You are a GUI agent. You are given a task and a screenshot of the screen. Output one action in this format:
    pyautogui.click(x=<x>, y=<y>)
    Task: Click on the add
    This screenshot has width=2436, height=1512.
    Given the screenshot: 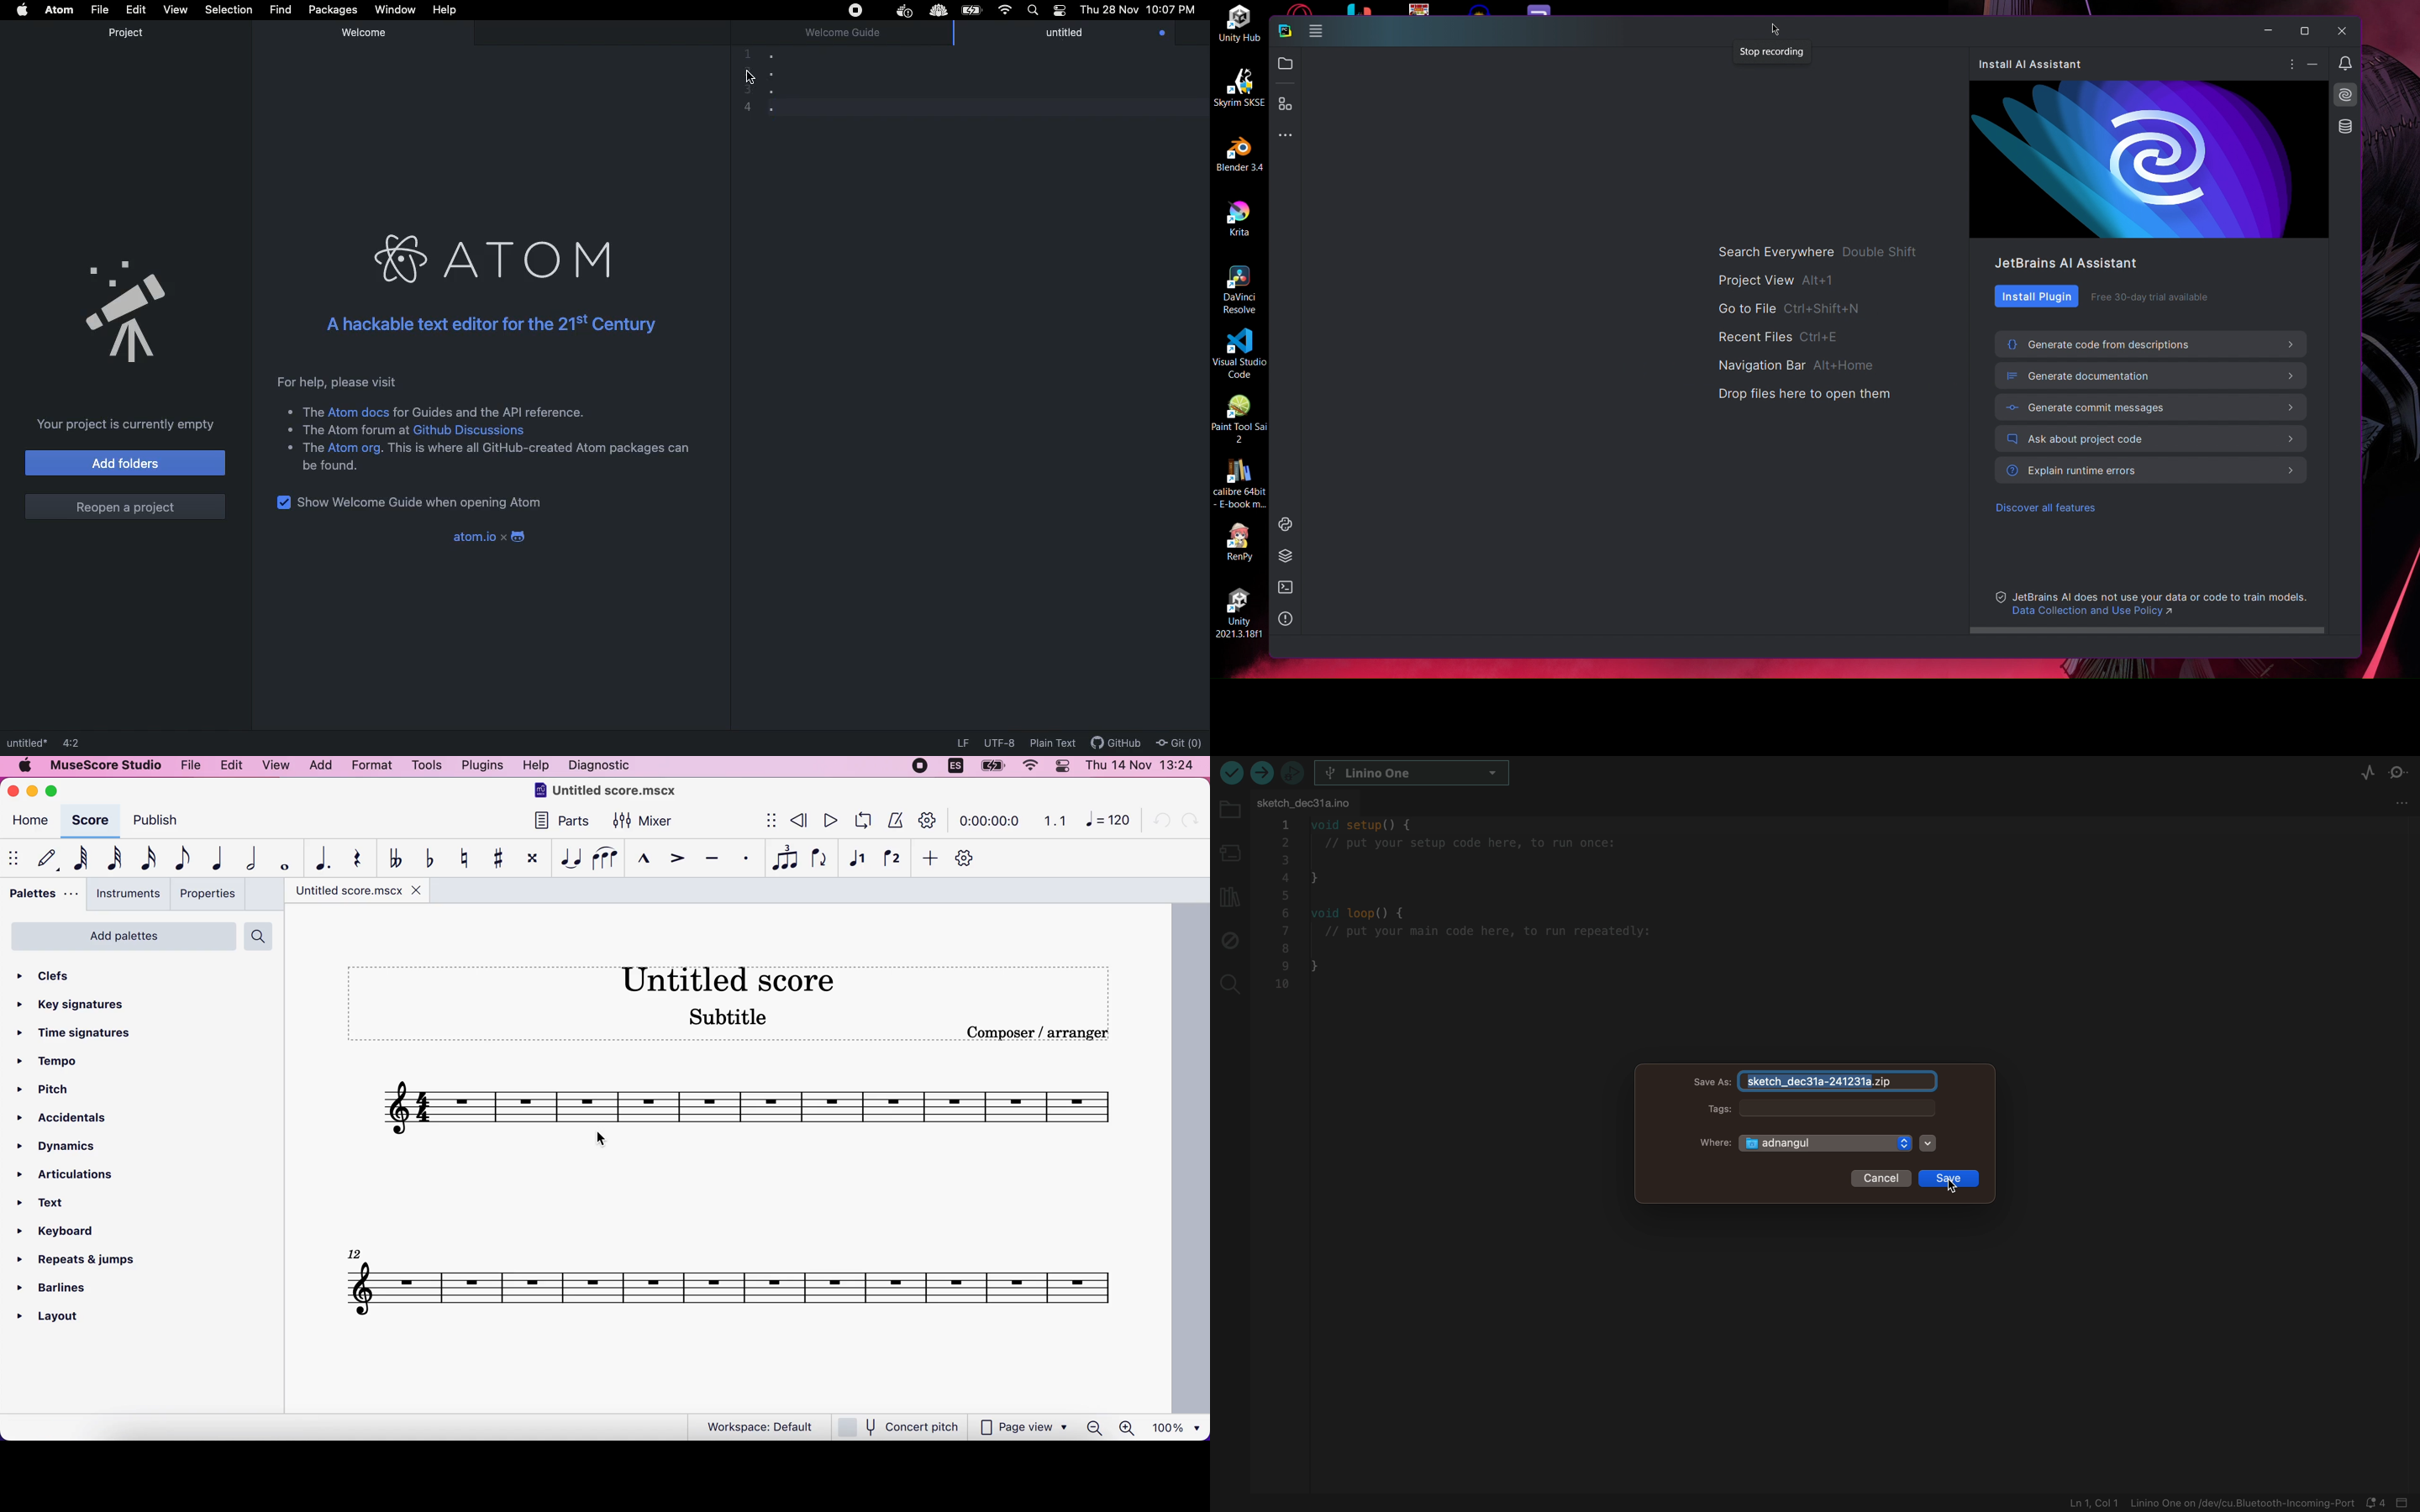 What is the action you would take?
    pyautogui.click(x=926, y=858)
    